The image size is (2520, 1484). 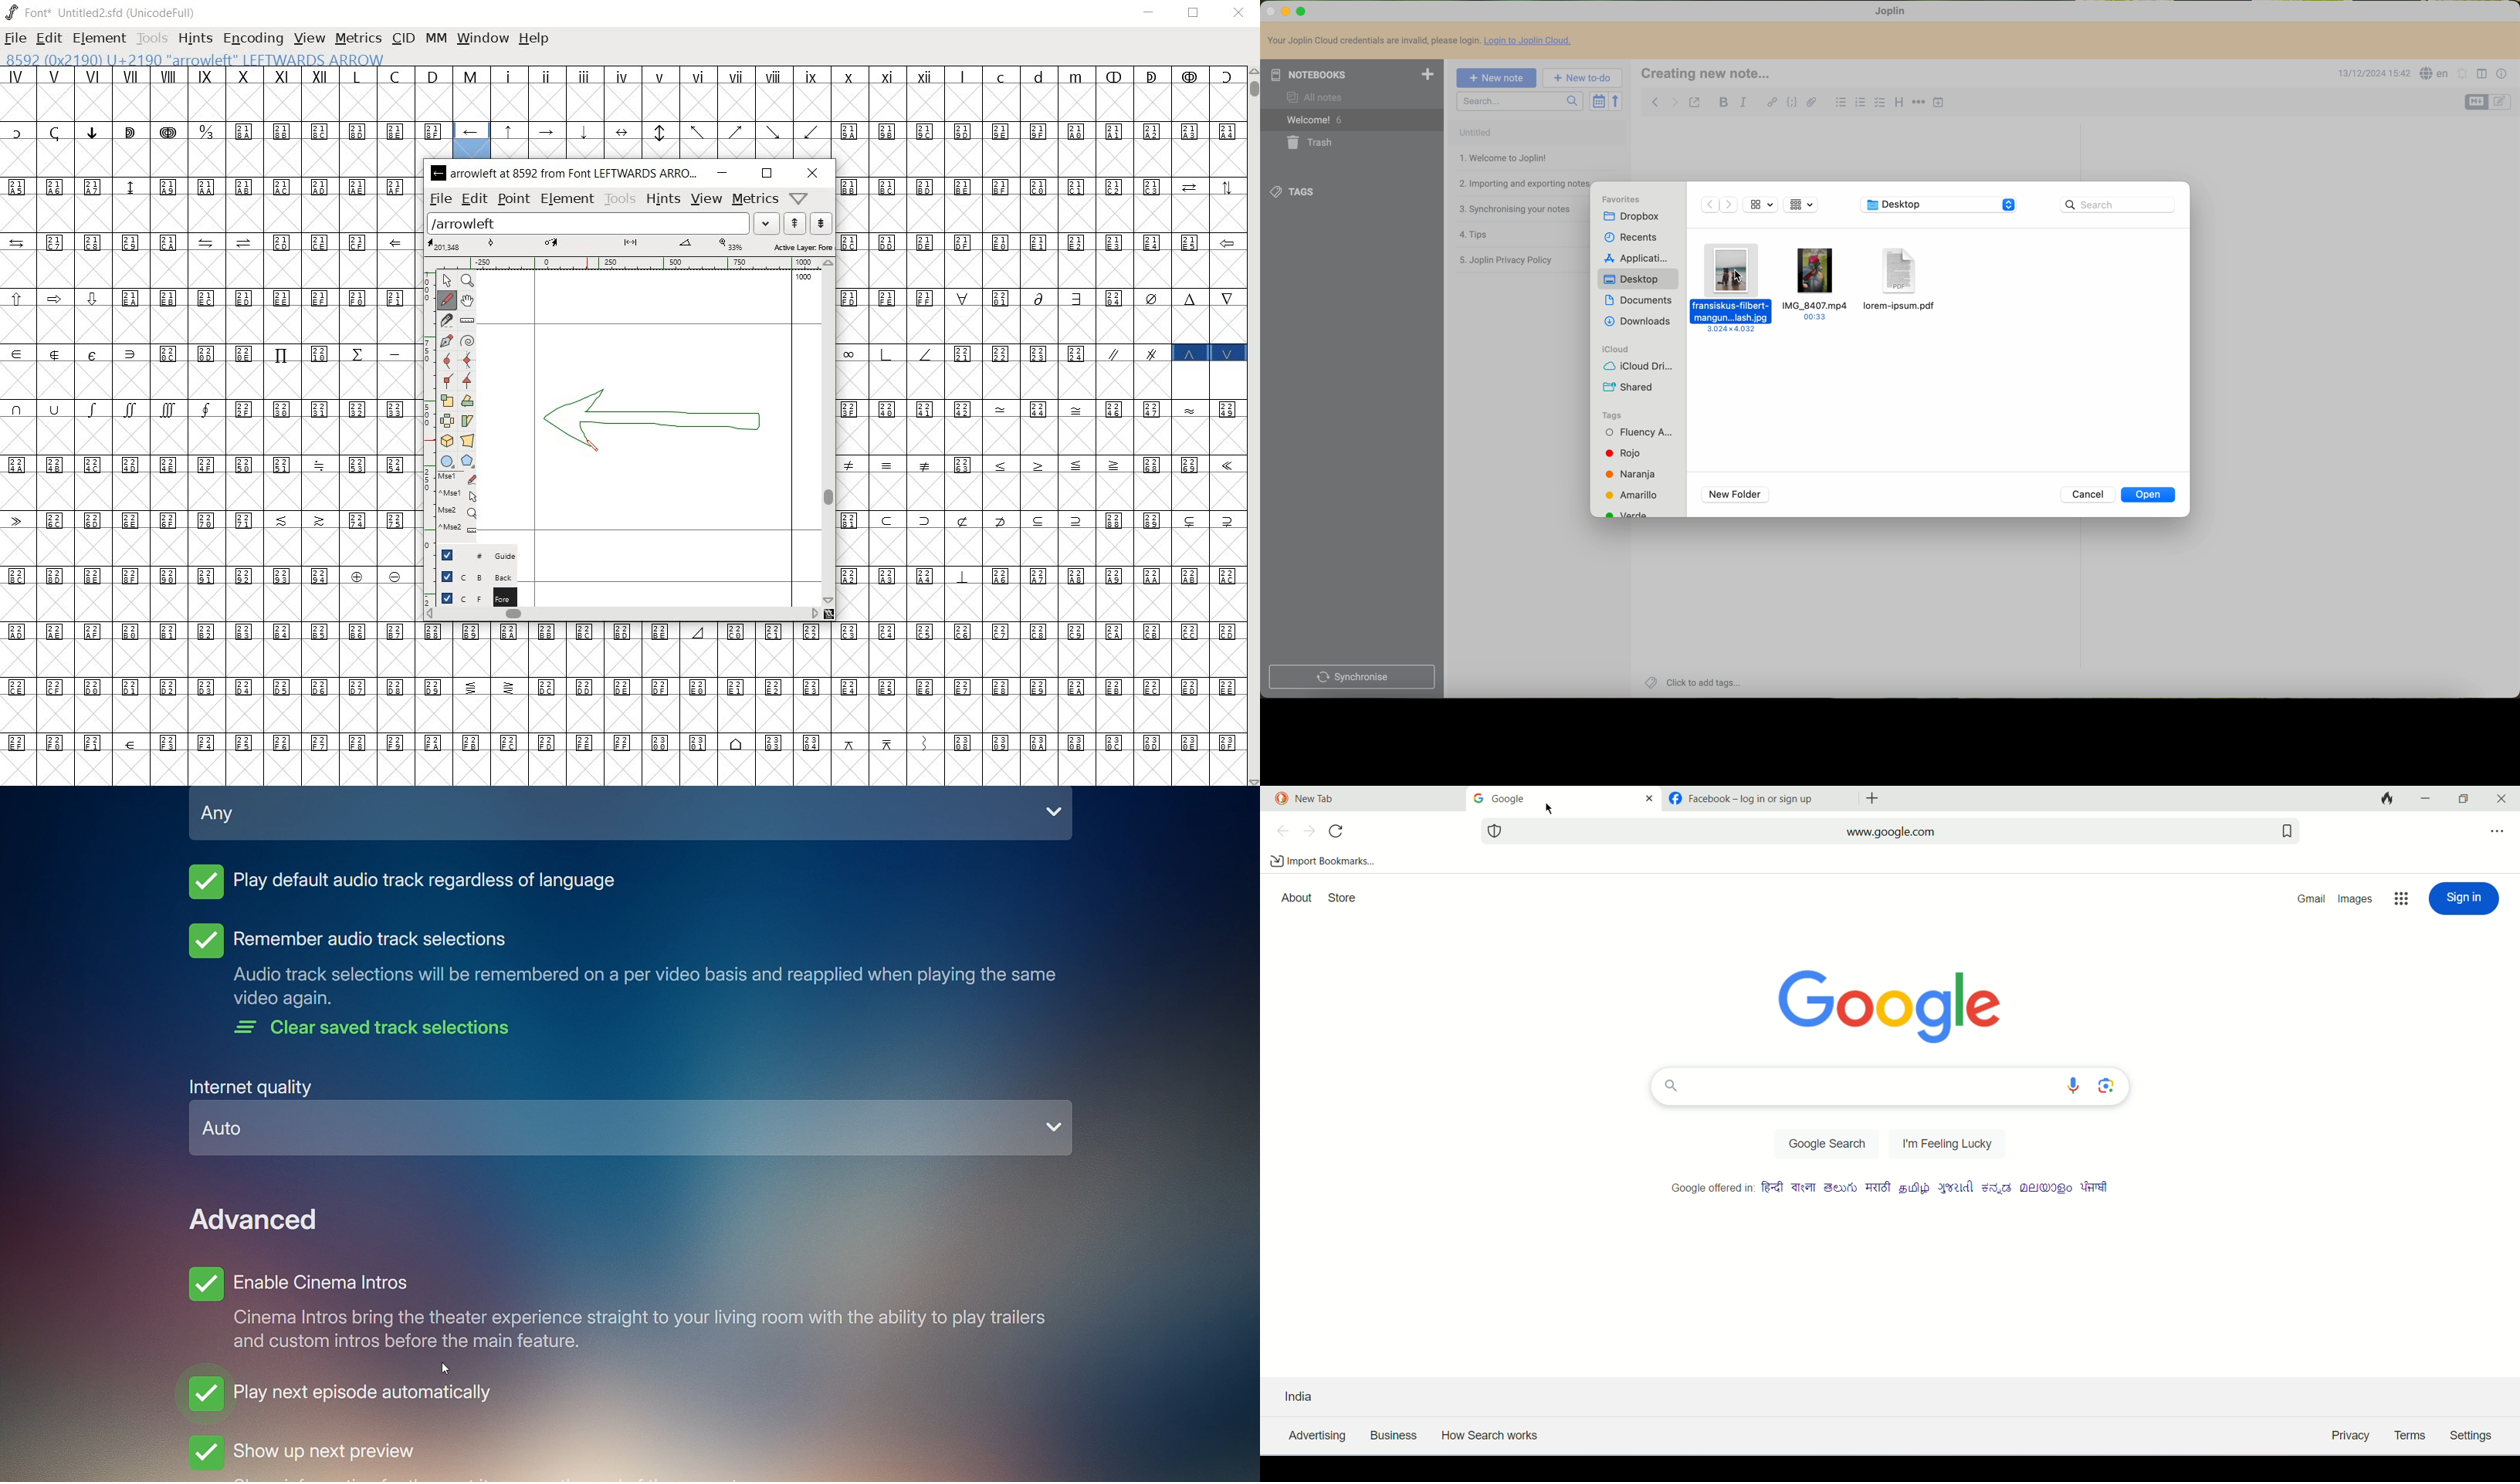 What do you see at coordinates (1614, 349) in the screenshot?
I see `icloud` at bounding box center [1614, 349].